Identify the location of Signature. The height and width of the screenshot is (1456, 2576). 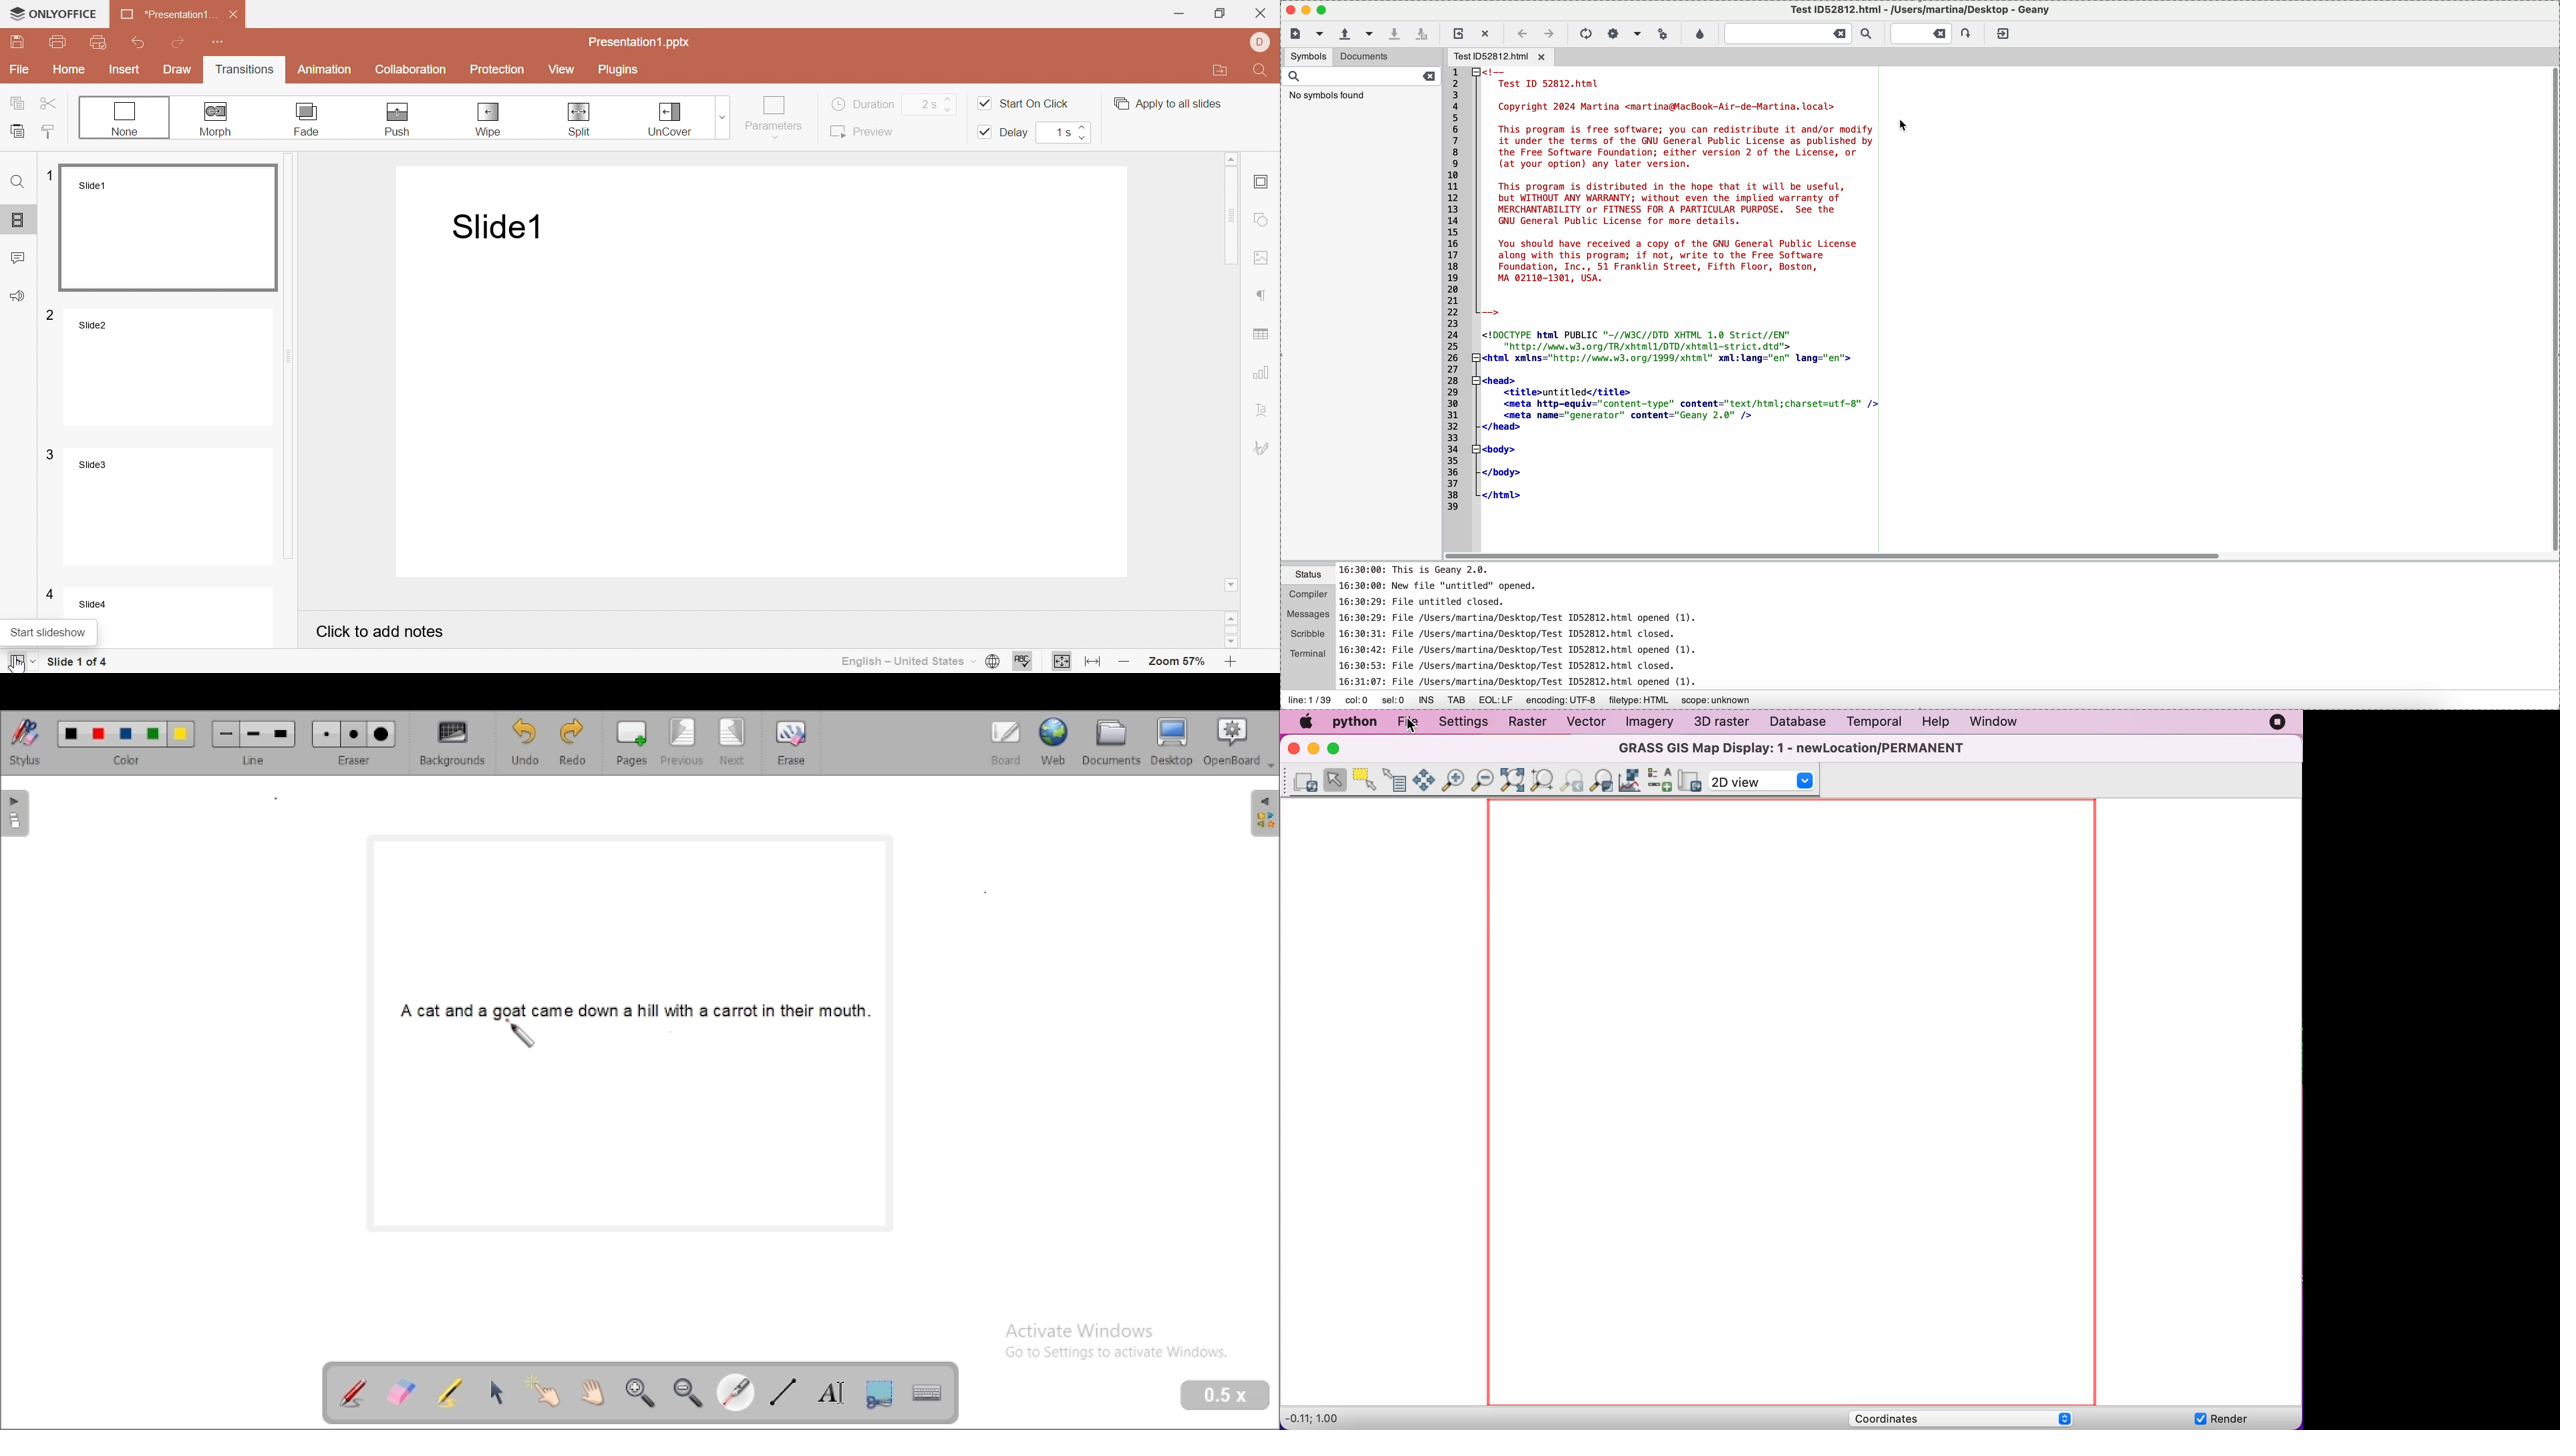
(1265, 449).